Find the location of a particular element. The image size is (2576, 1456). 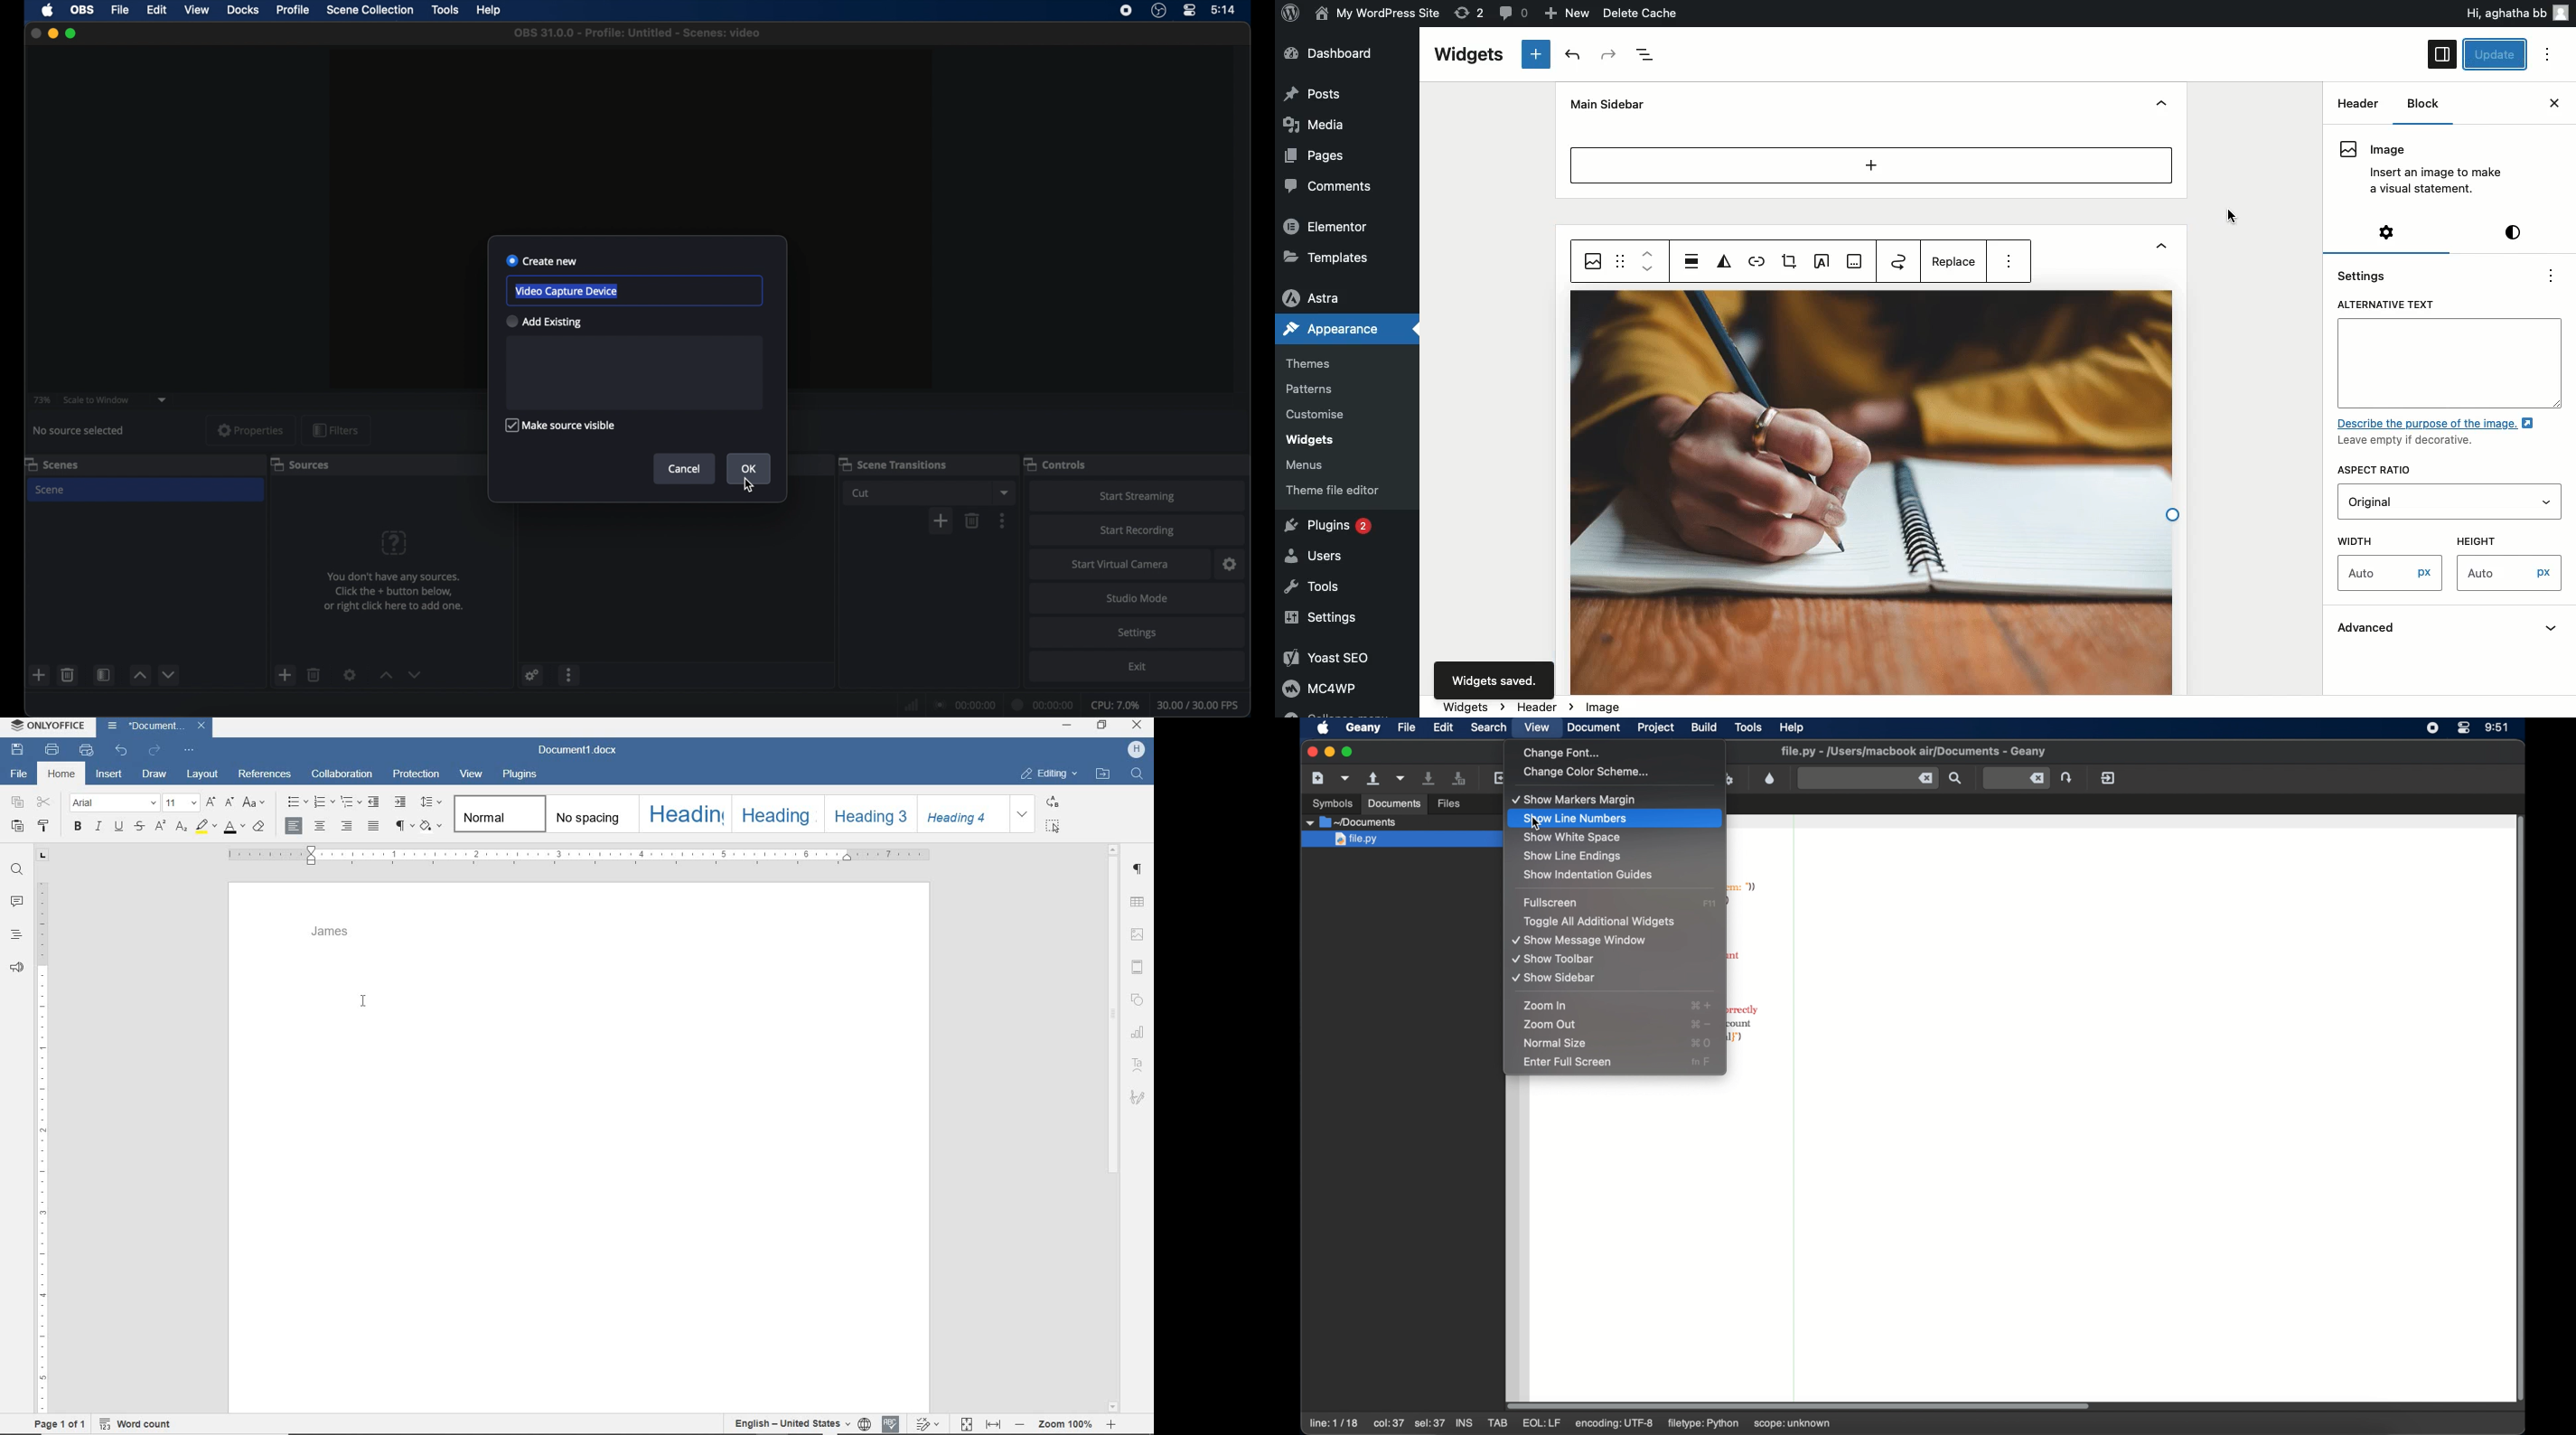

Logo is located at coordinates (1292, 12).